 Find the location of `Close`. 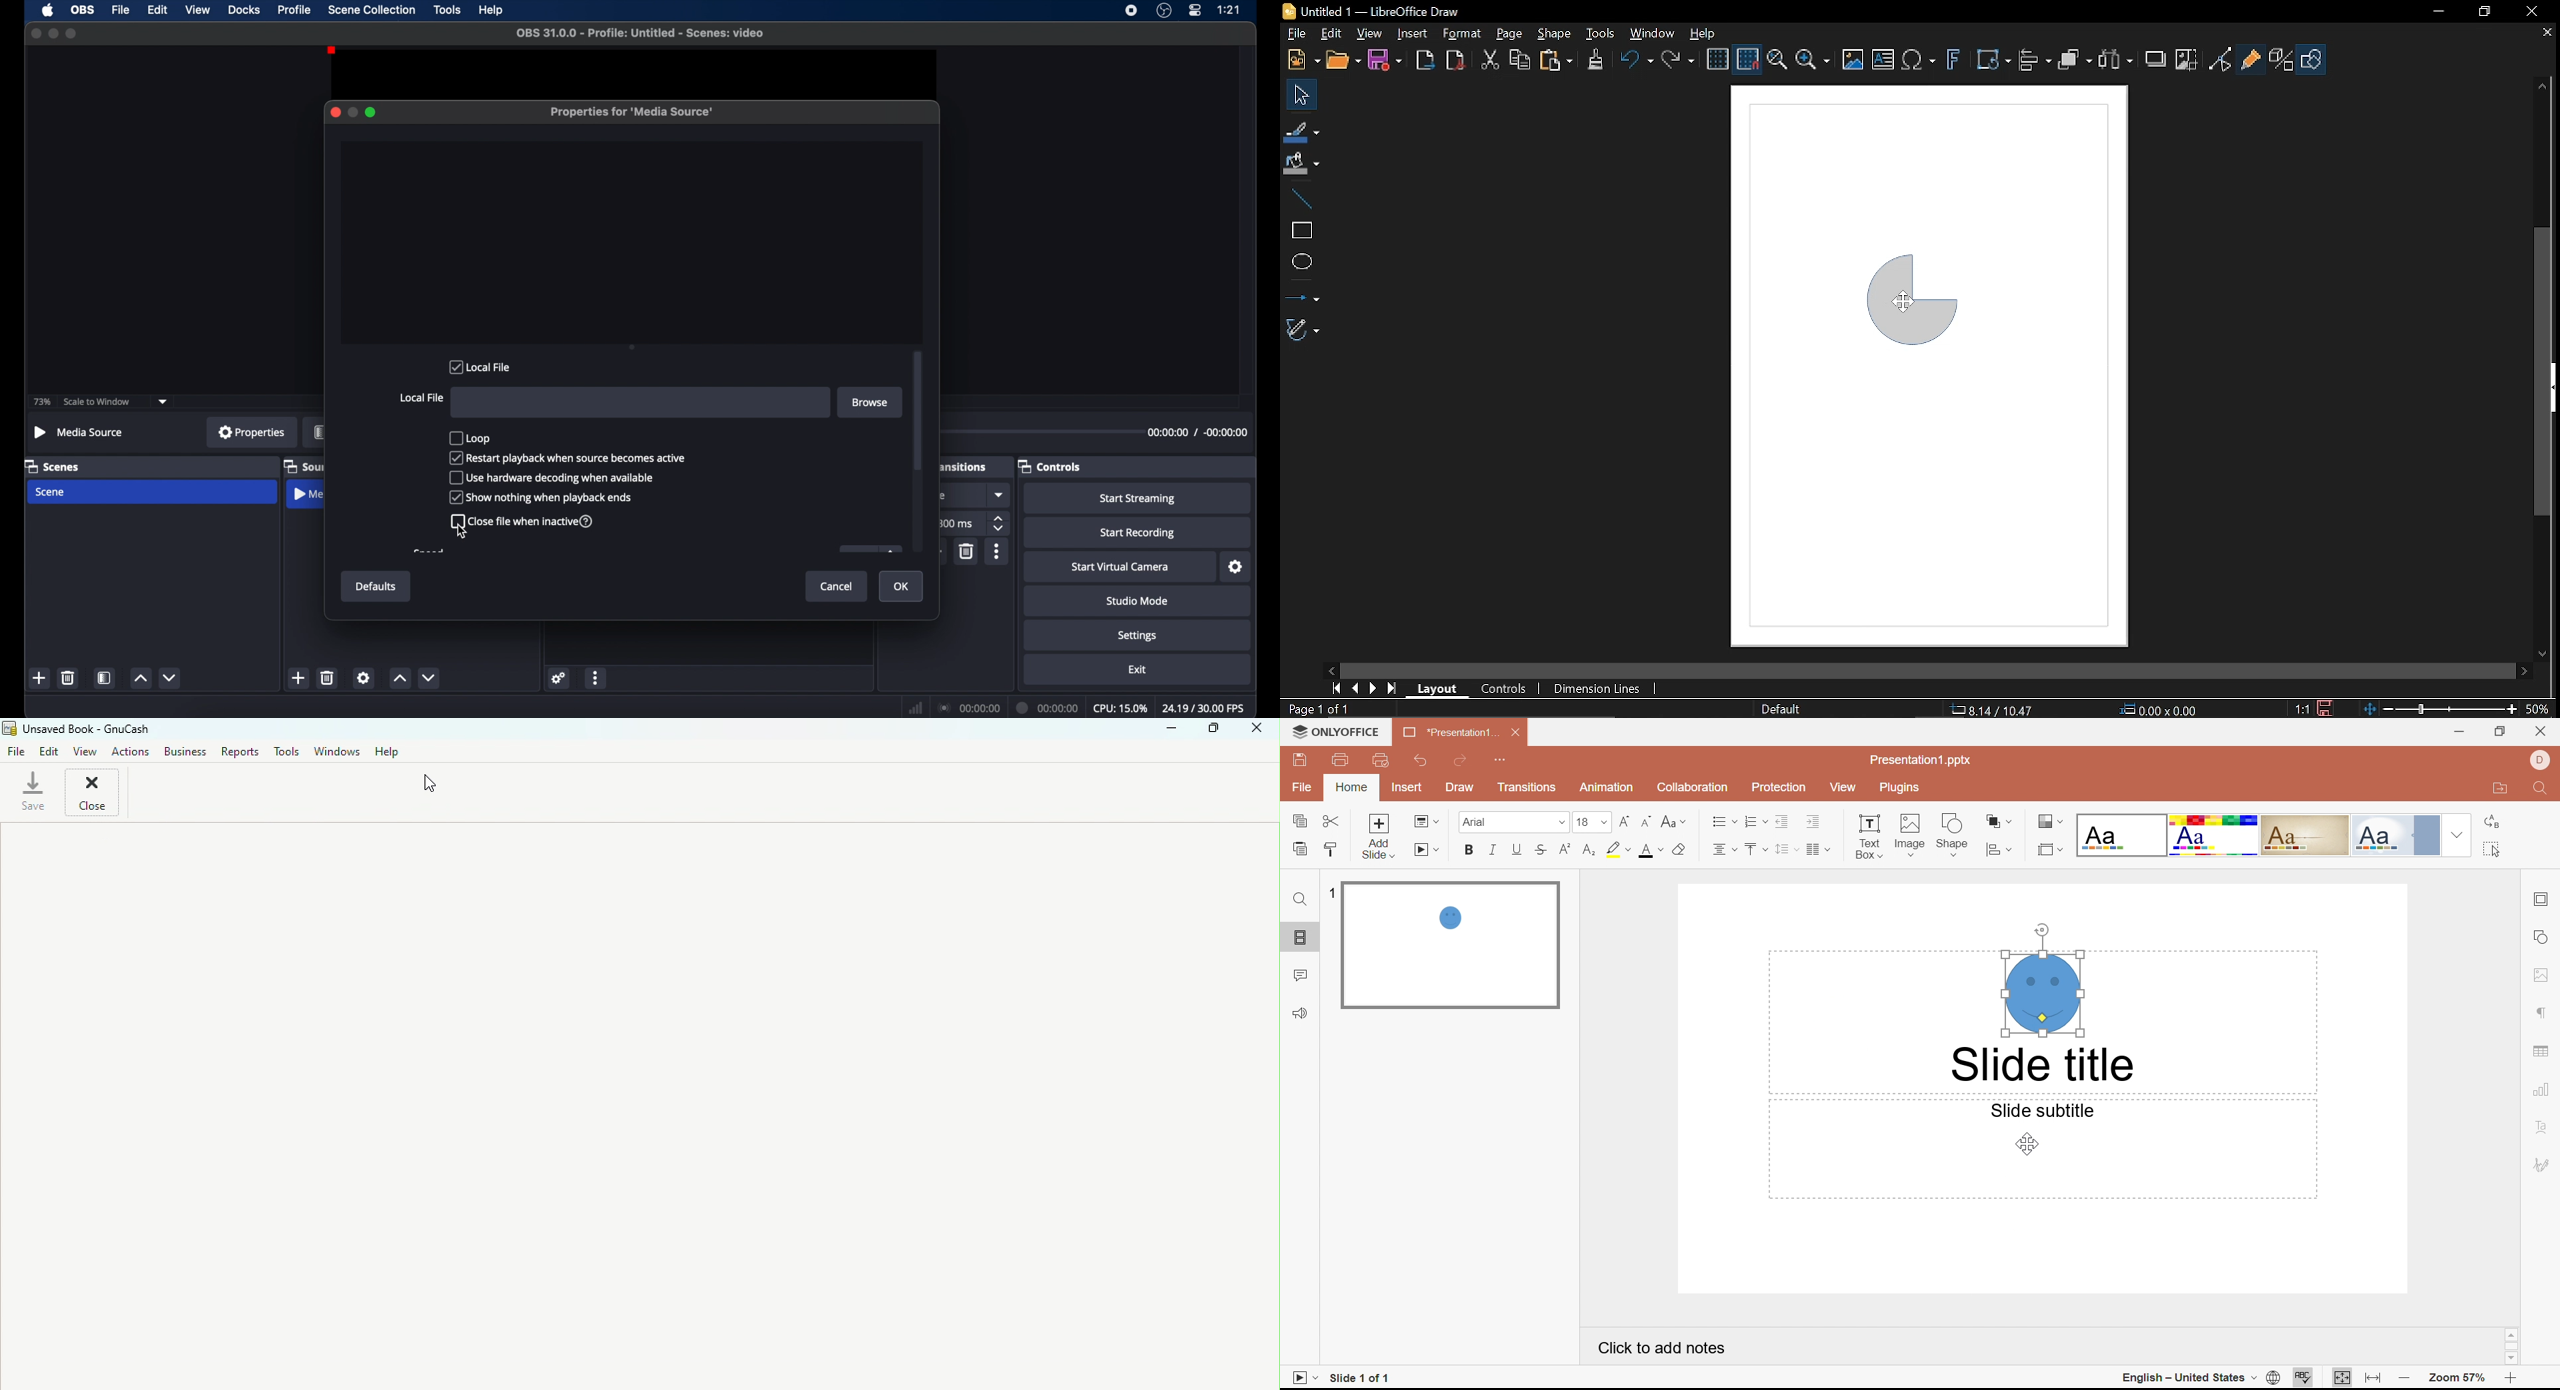

Close is located at coordinates (1258, 729).